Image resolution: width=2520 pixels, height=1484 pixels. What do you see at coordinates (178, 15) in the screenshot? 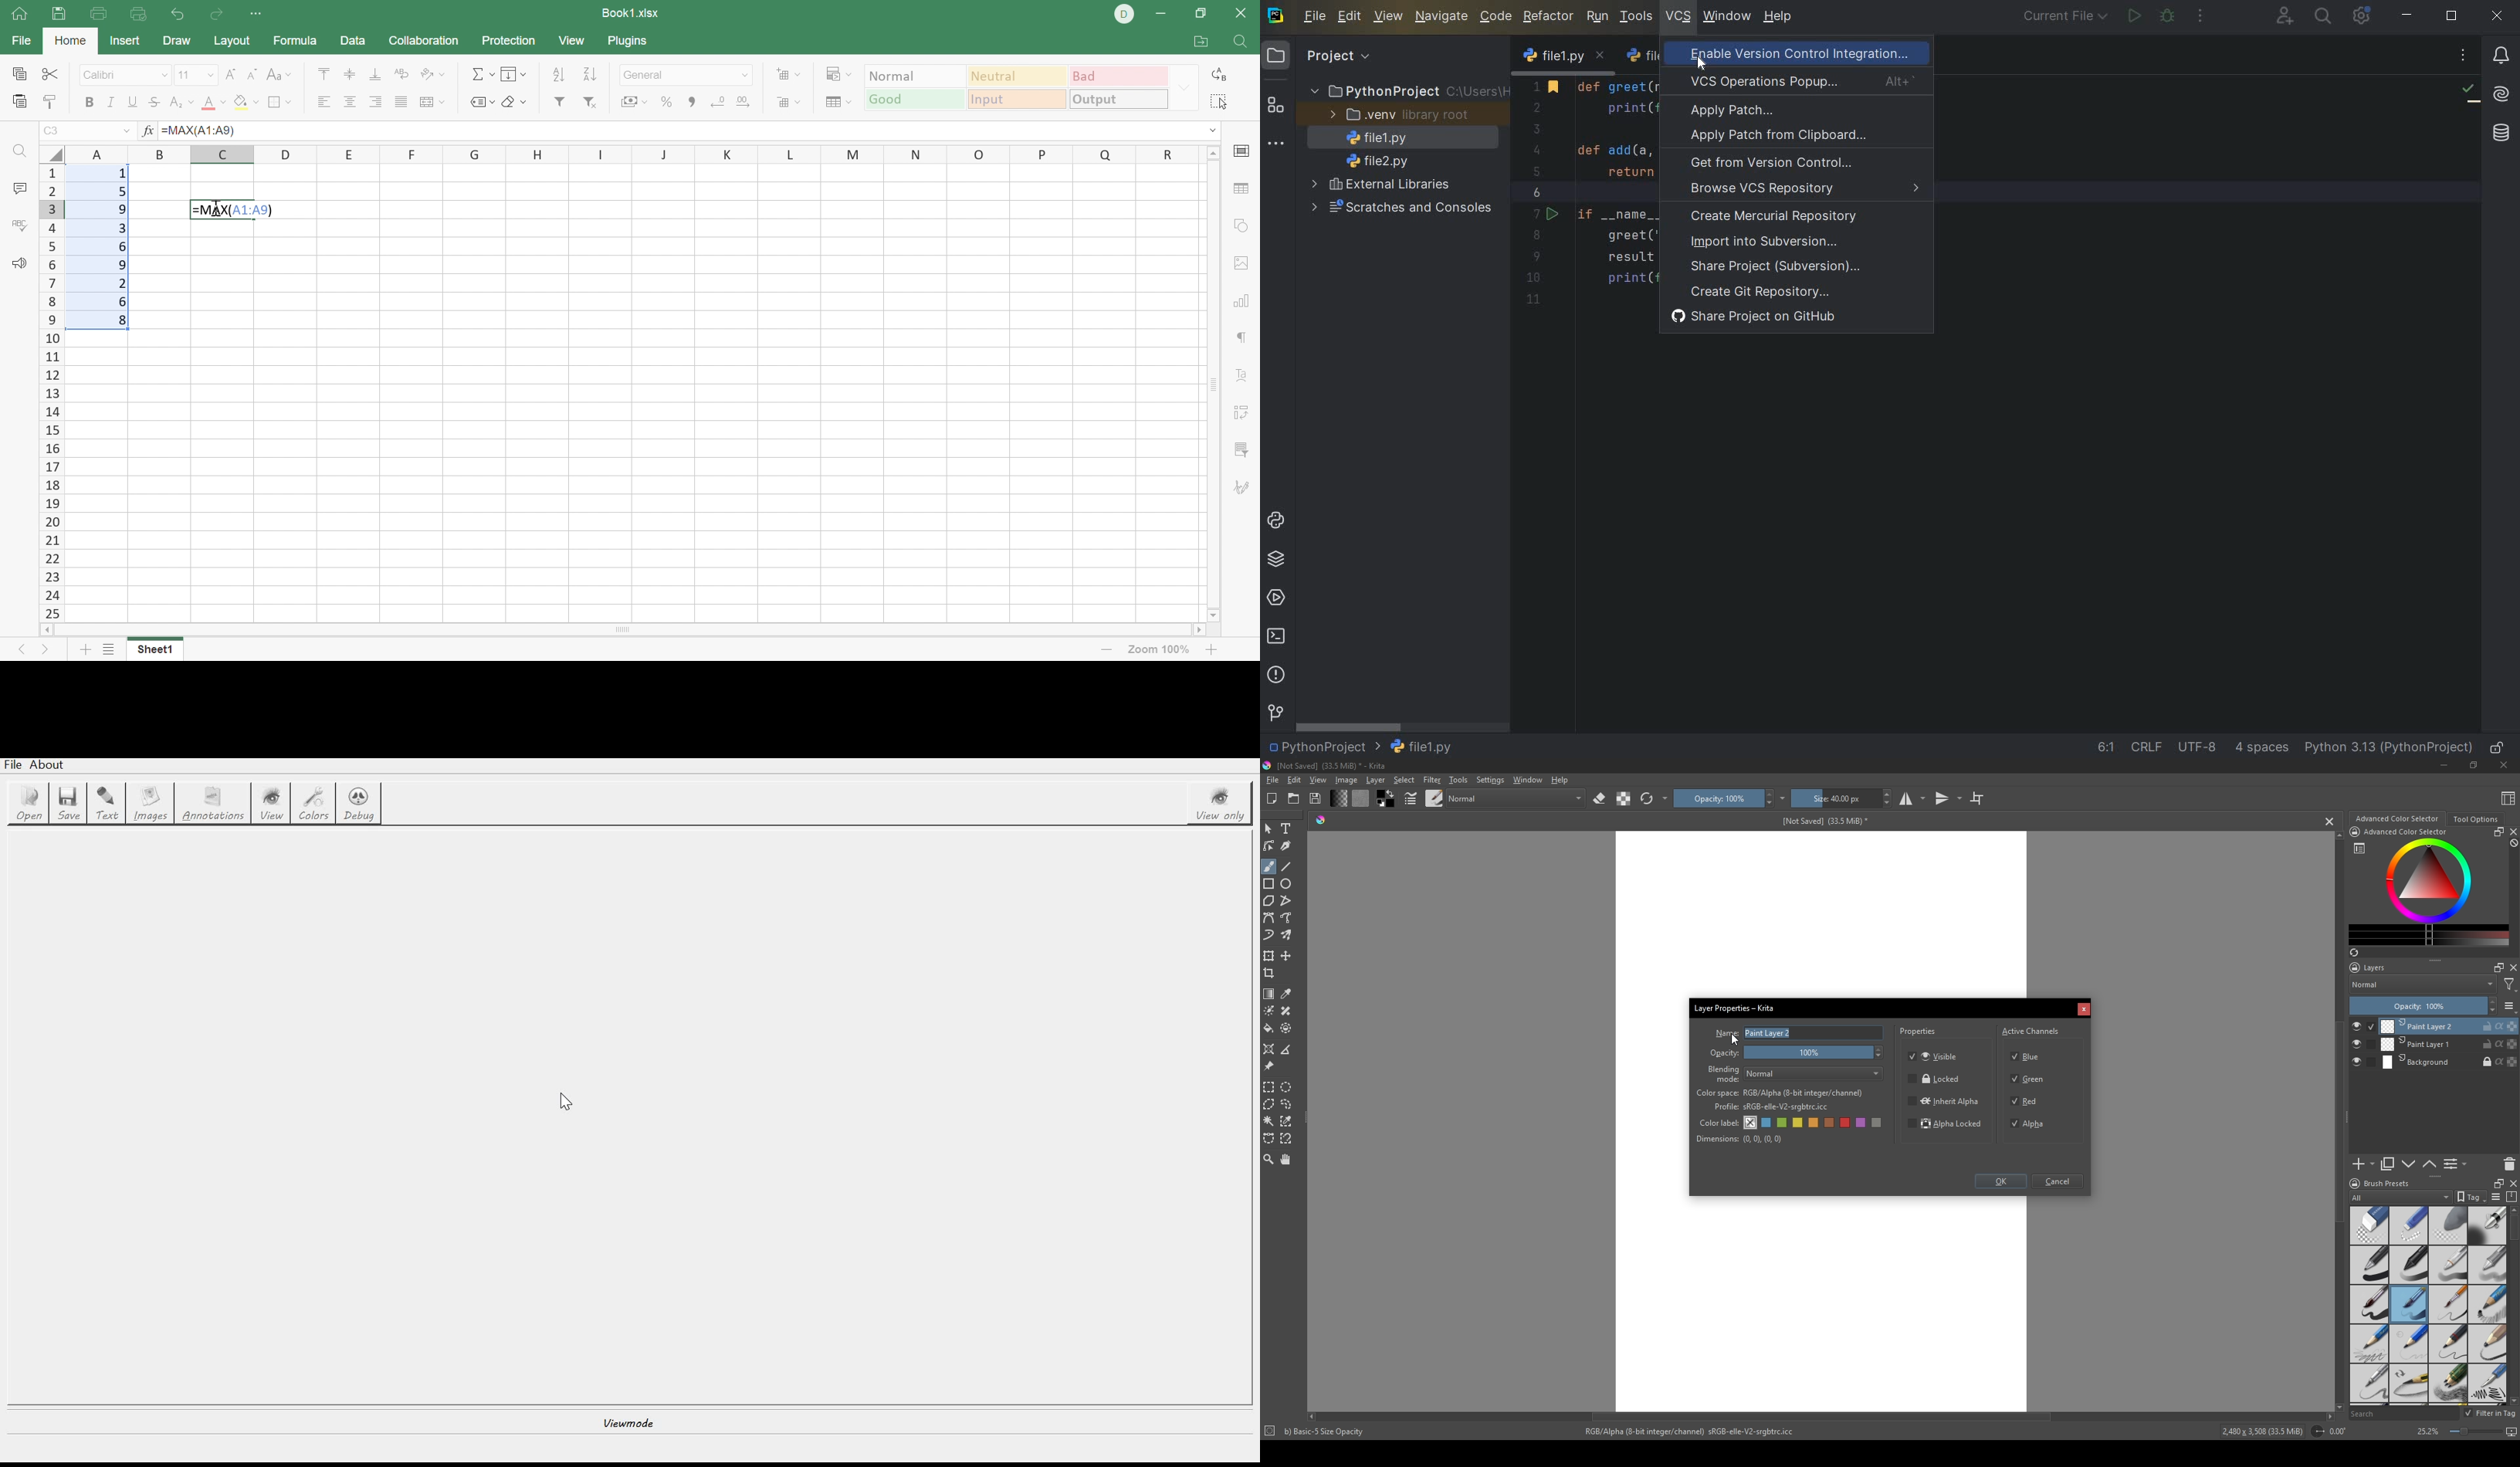
I see `Undo` at bounding box center [178, 15].